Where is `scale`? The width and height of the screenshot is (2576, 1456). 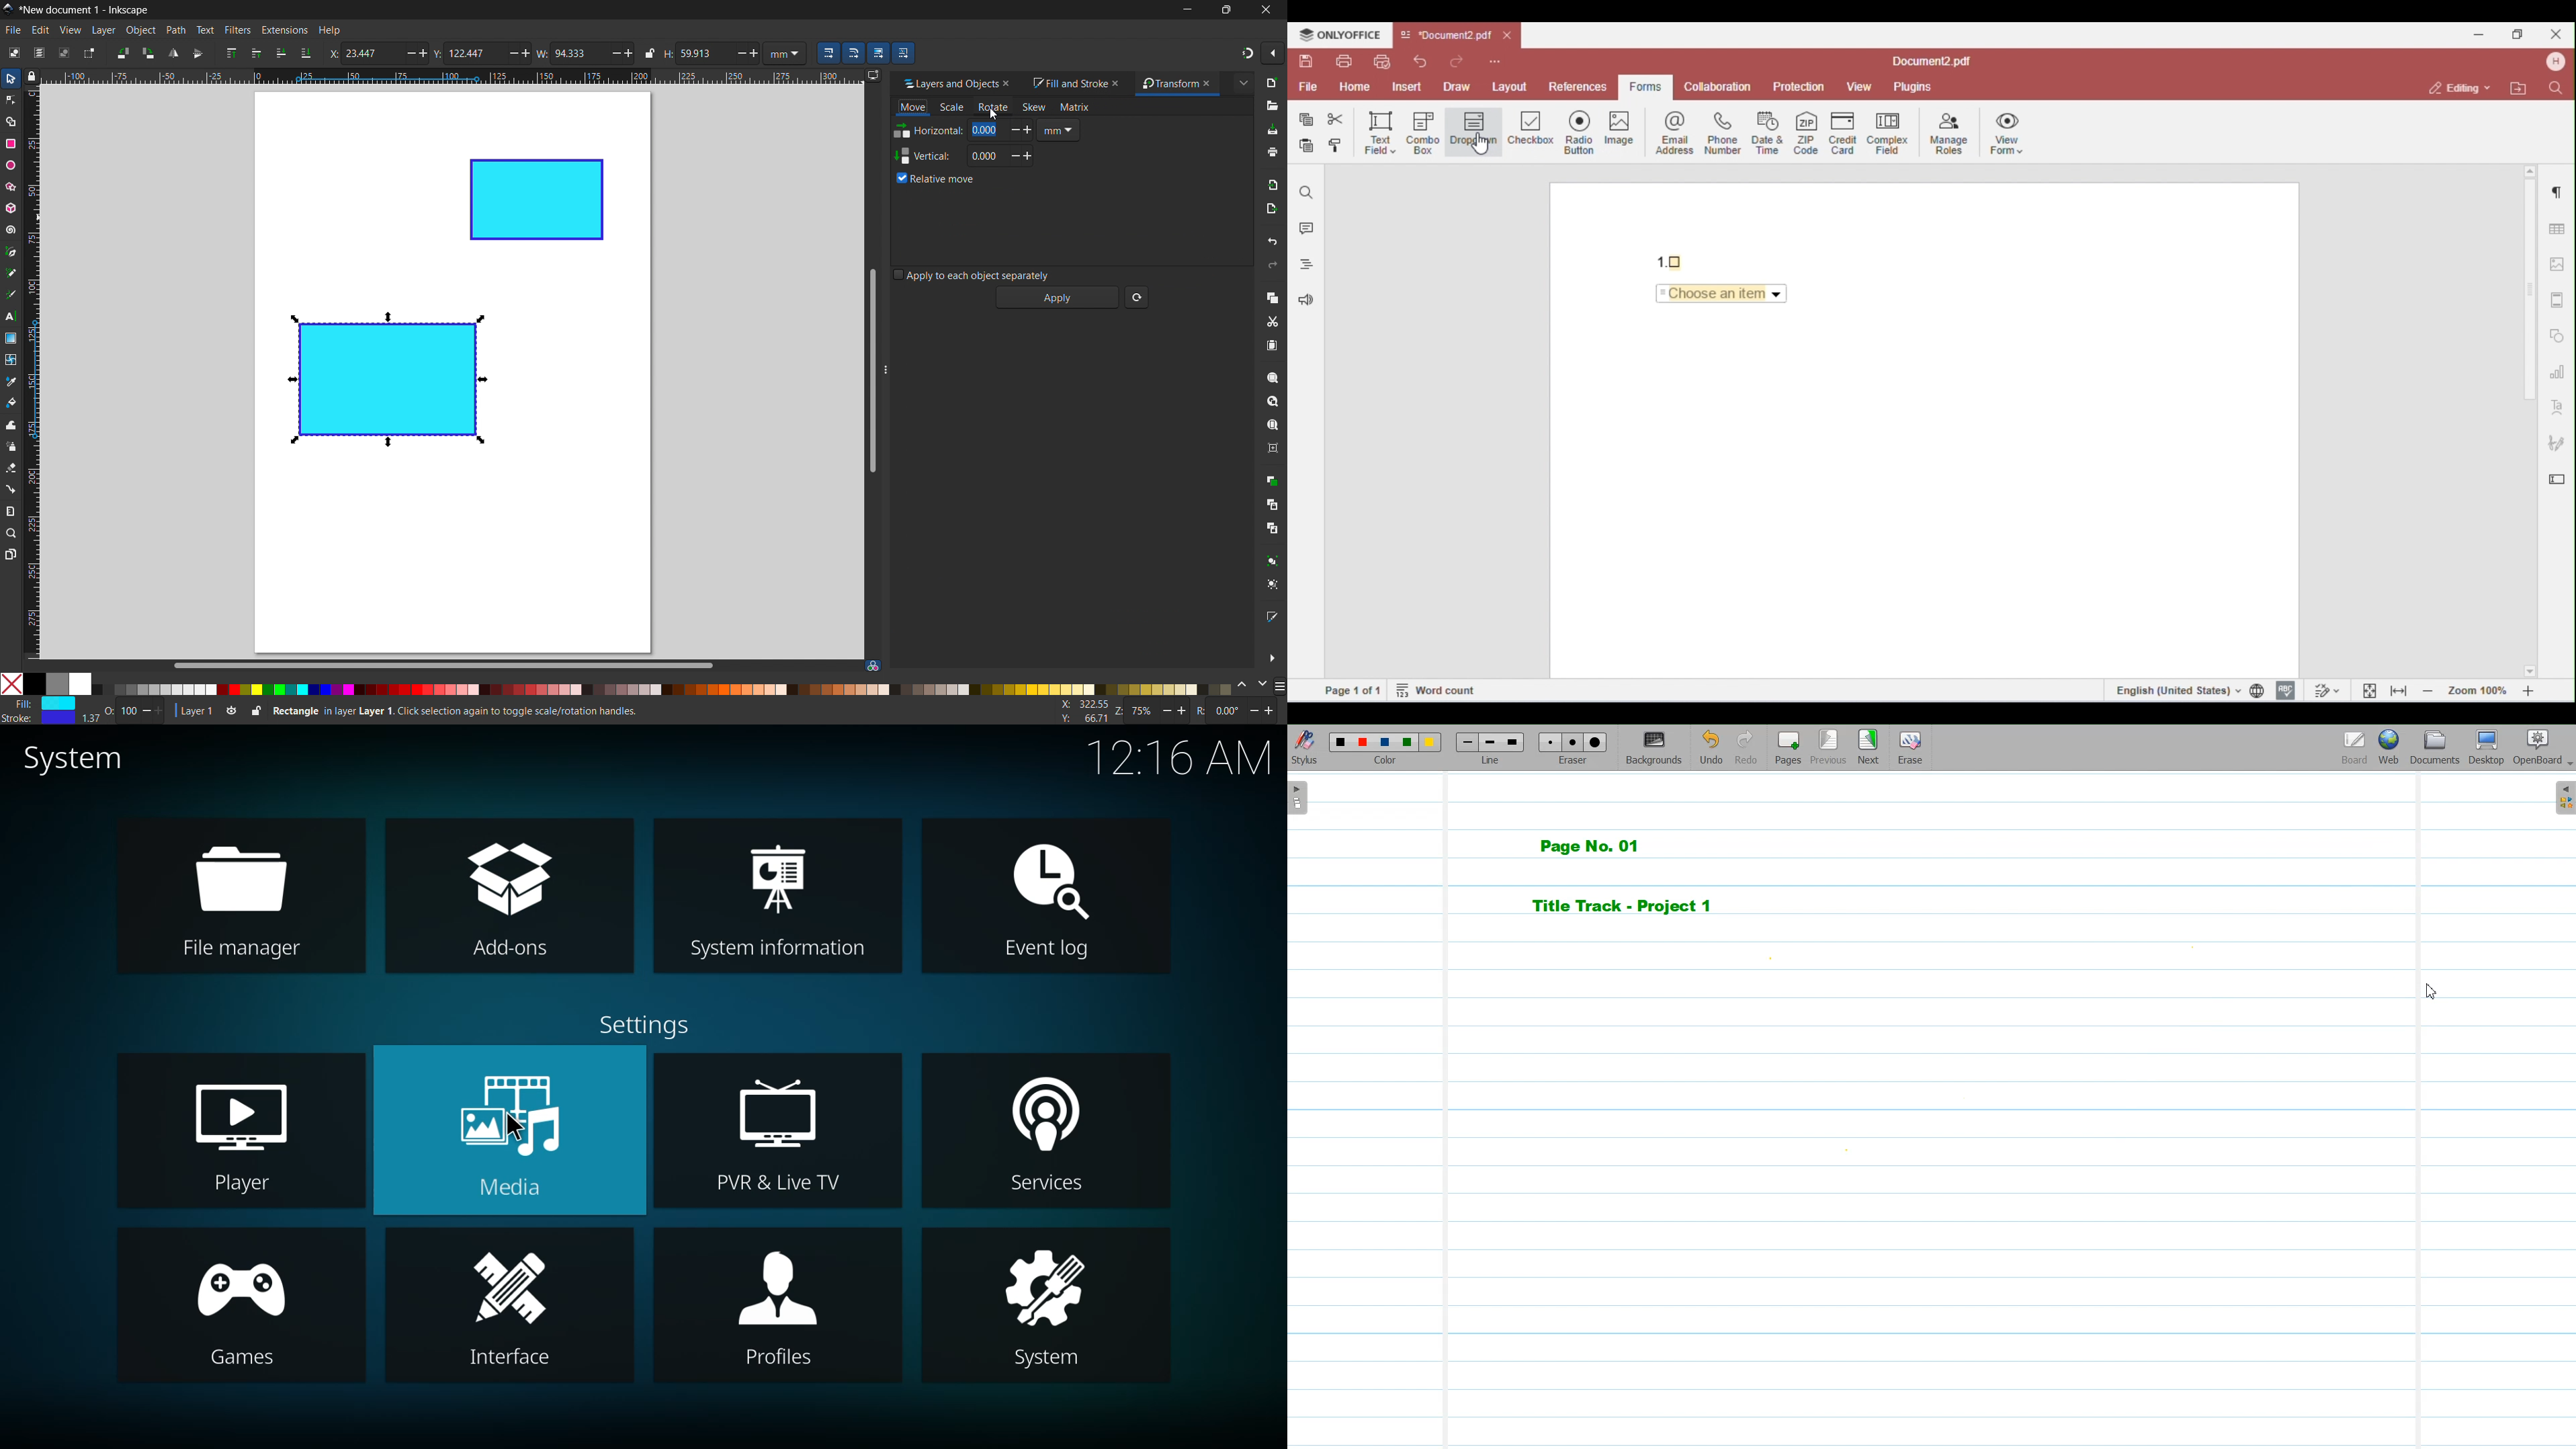 scale is located at coordinates (952, 108).